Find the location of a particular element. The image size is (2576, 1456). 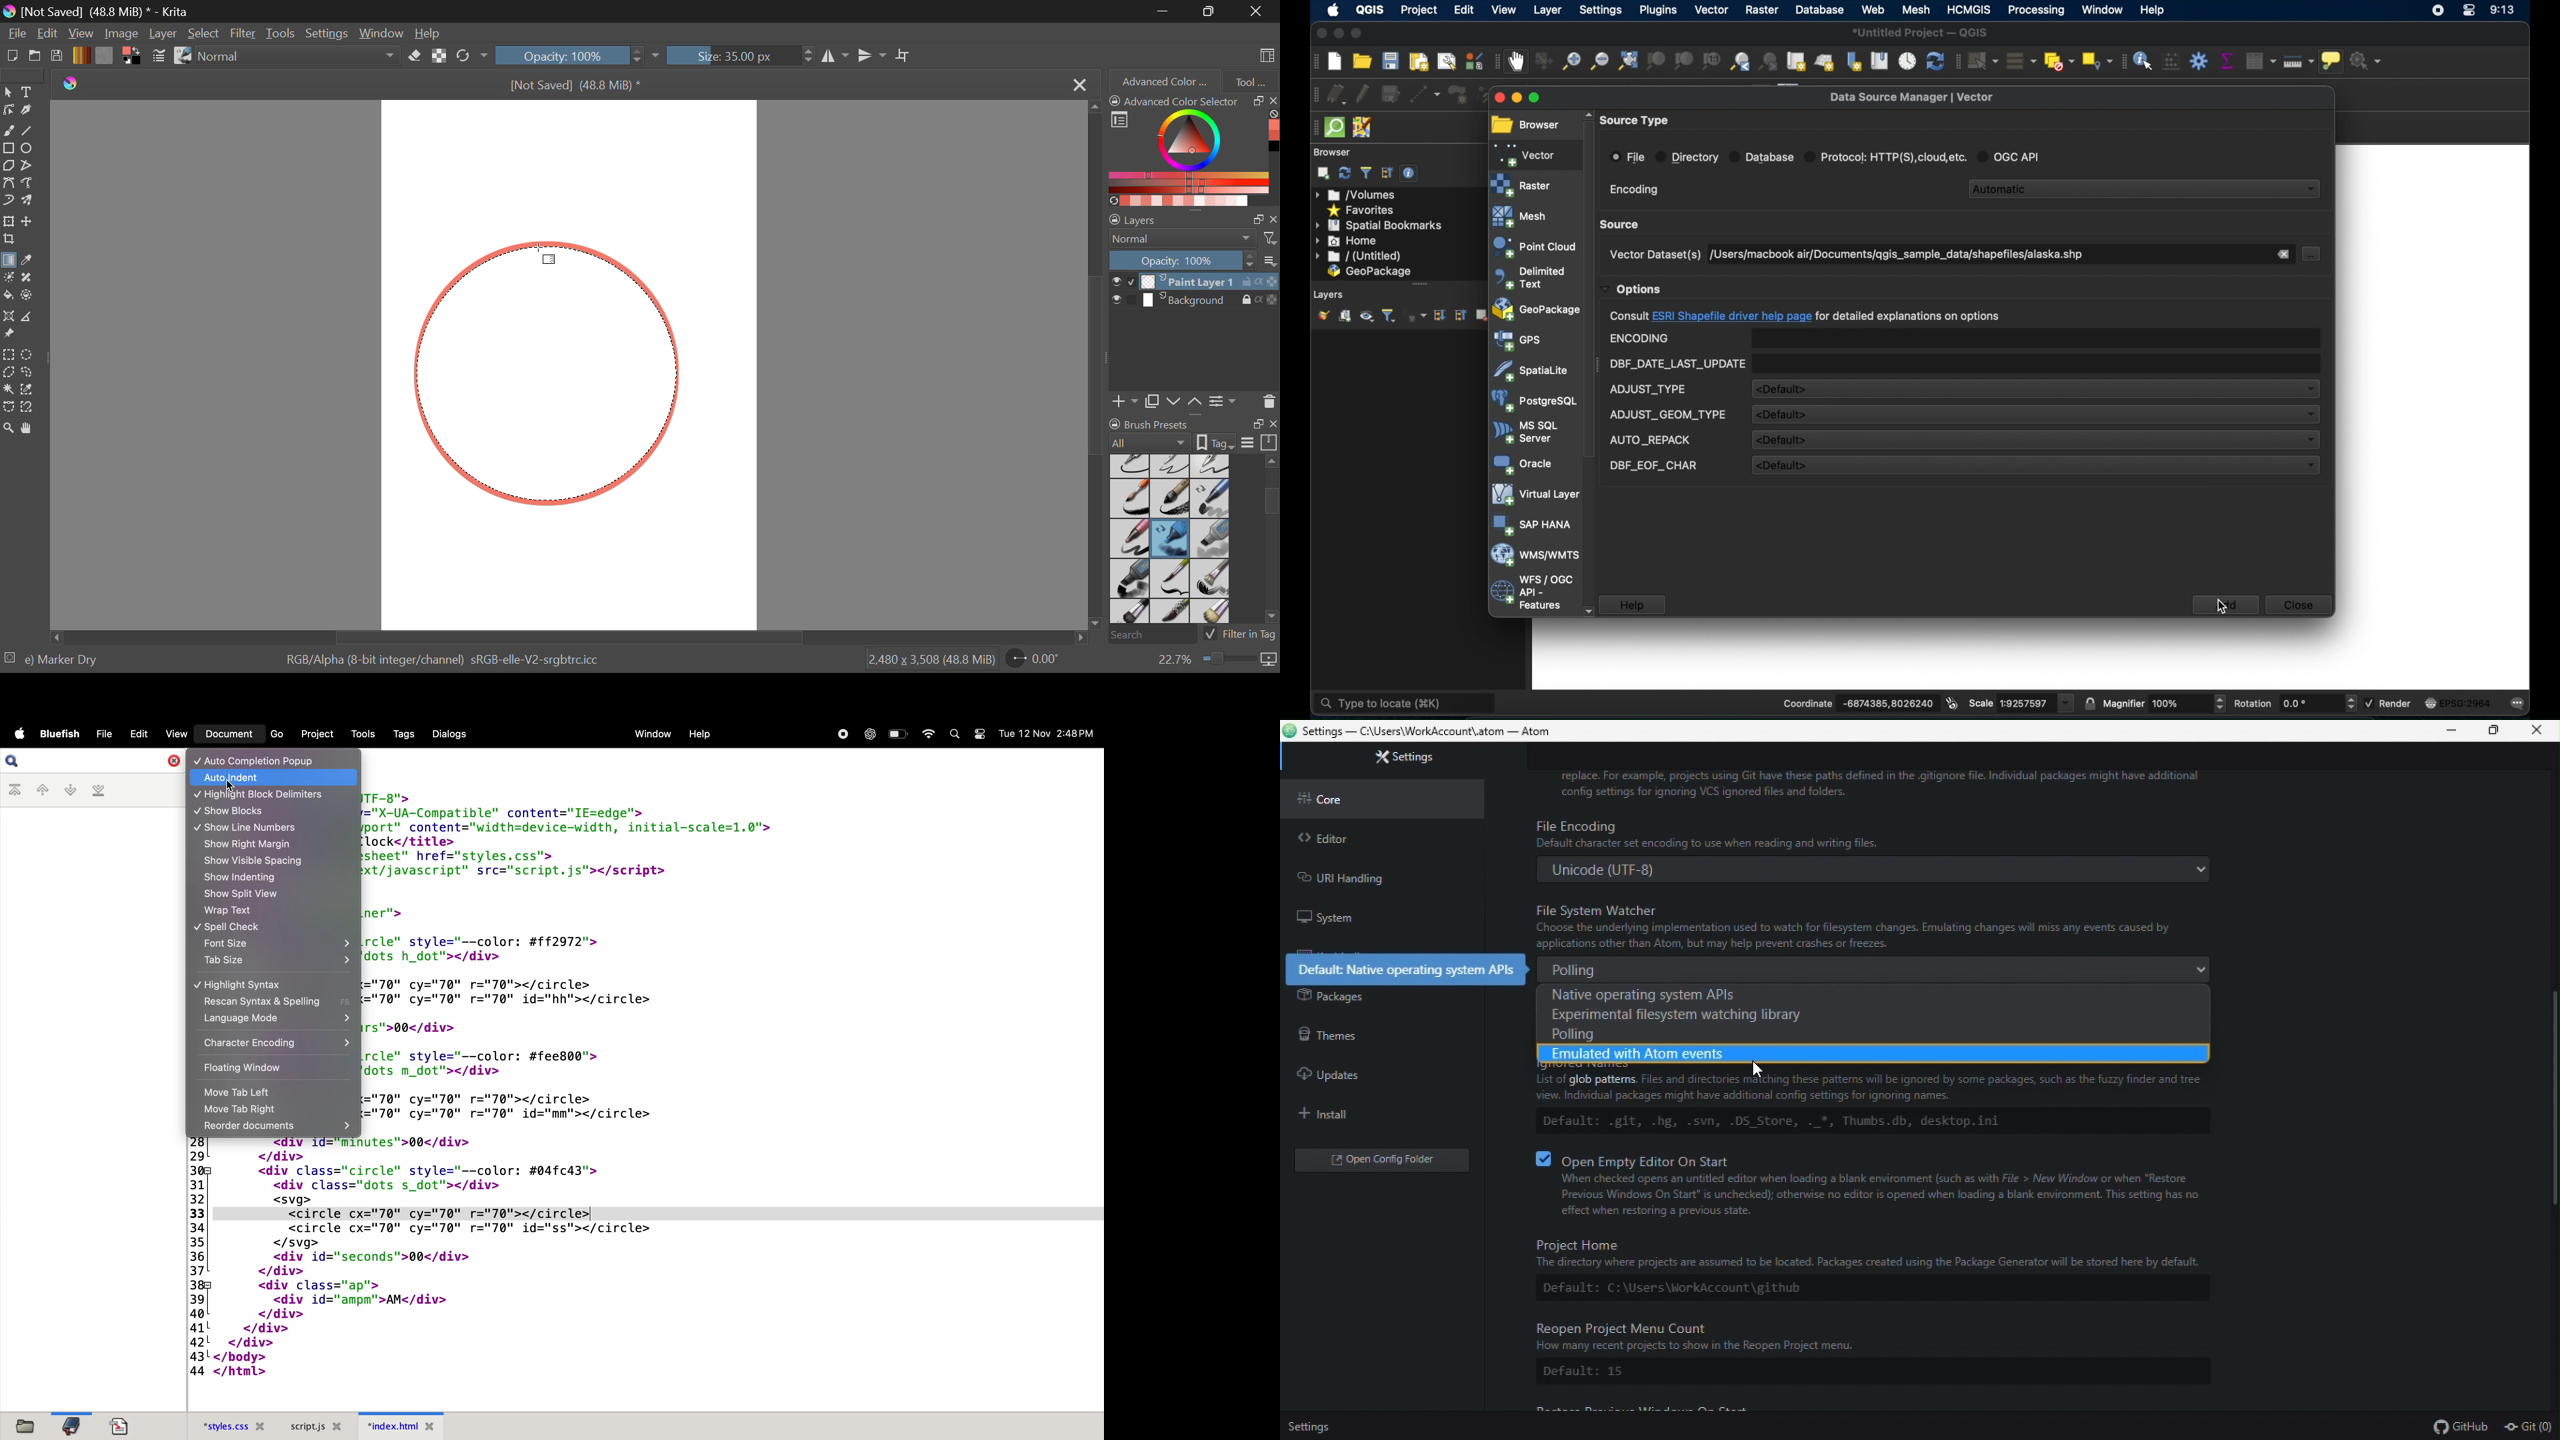

HTML code for a digital clock interface with animated circles showing the current time. is located at coordinates (465, 1263).